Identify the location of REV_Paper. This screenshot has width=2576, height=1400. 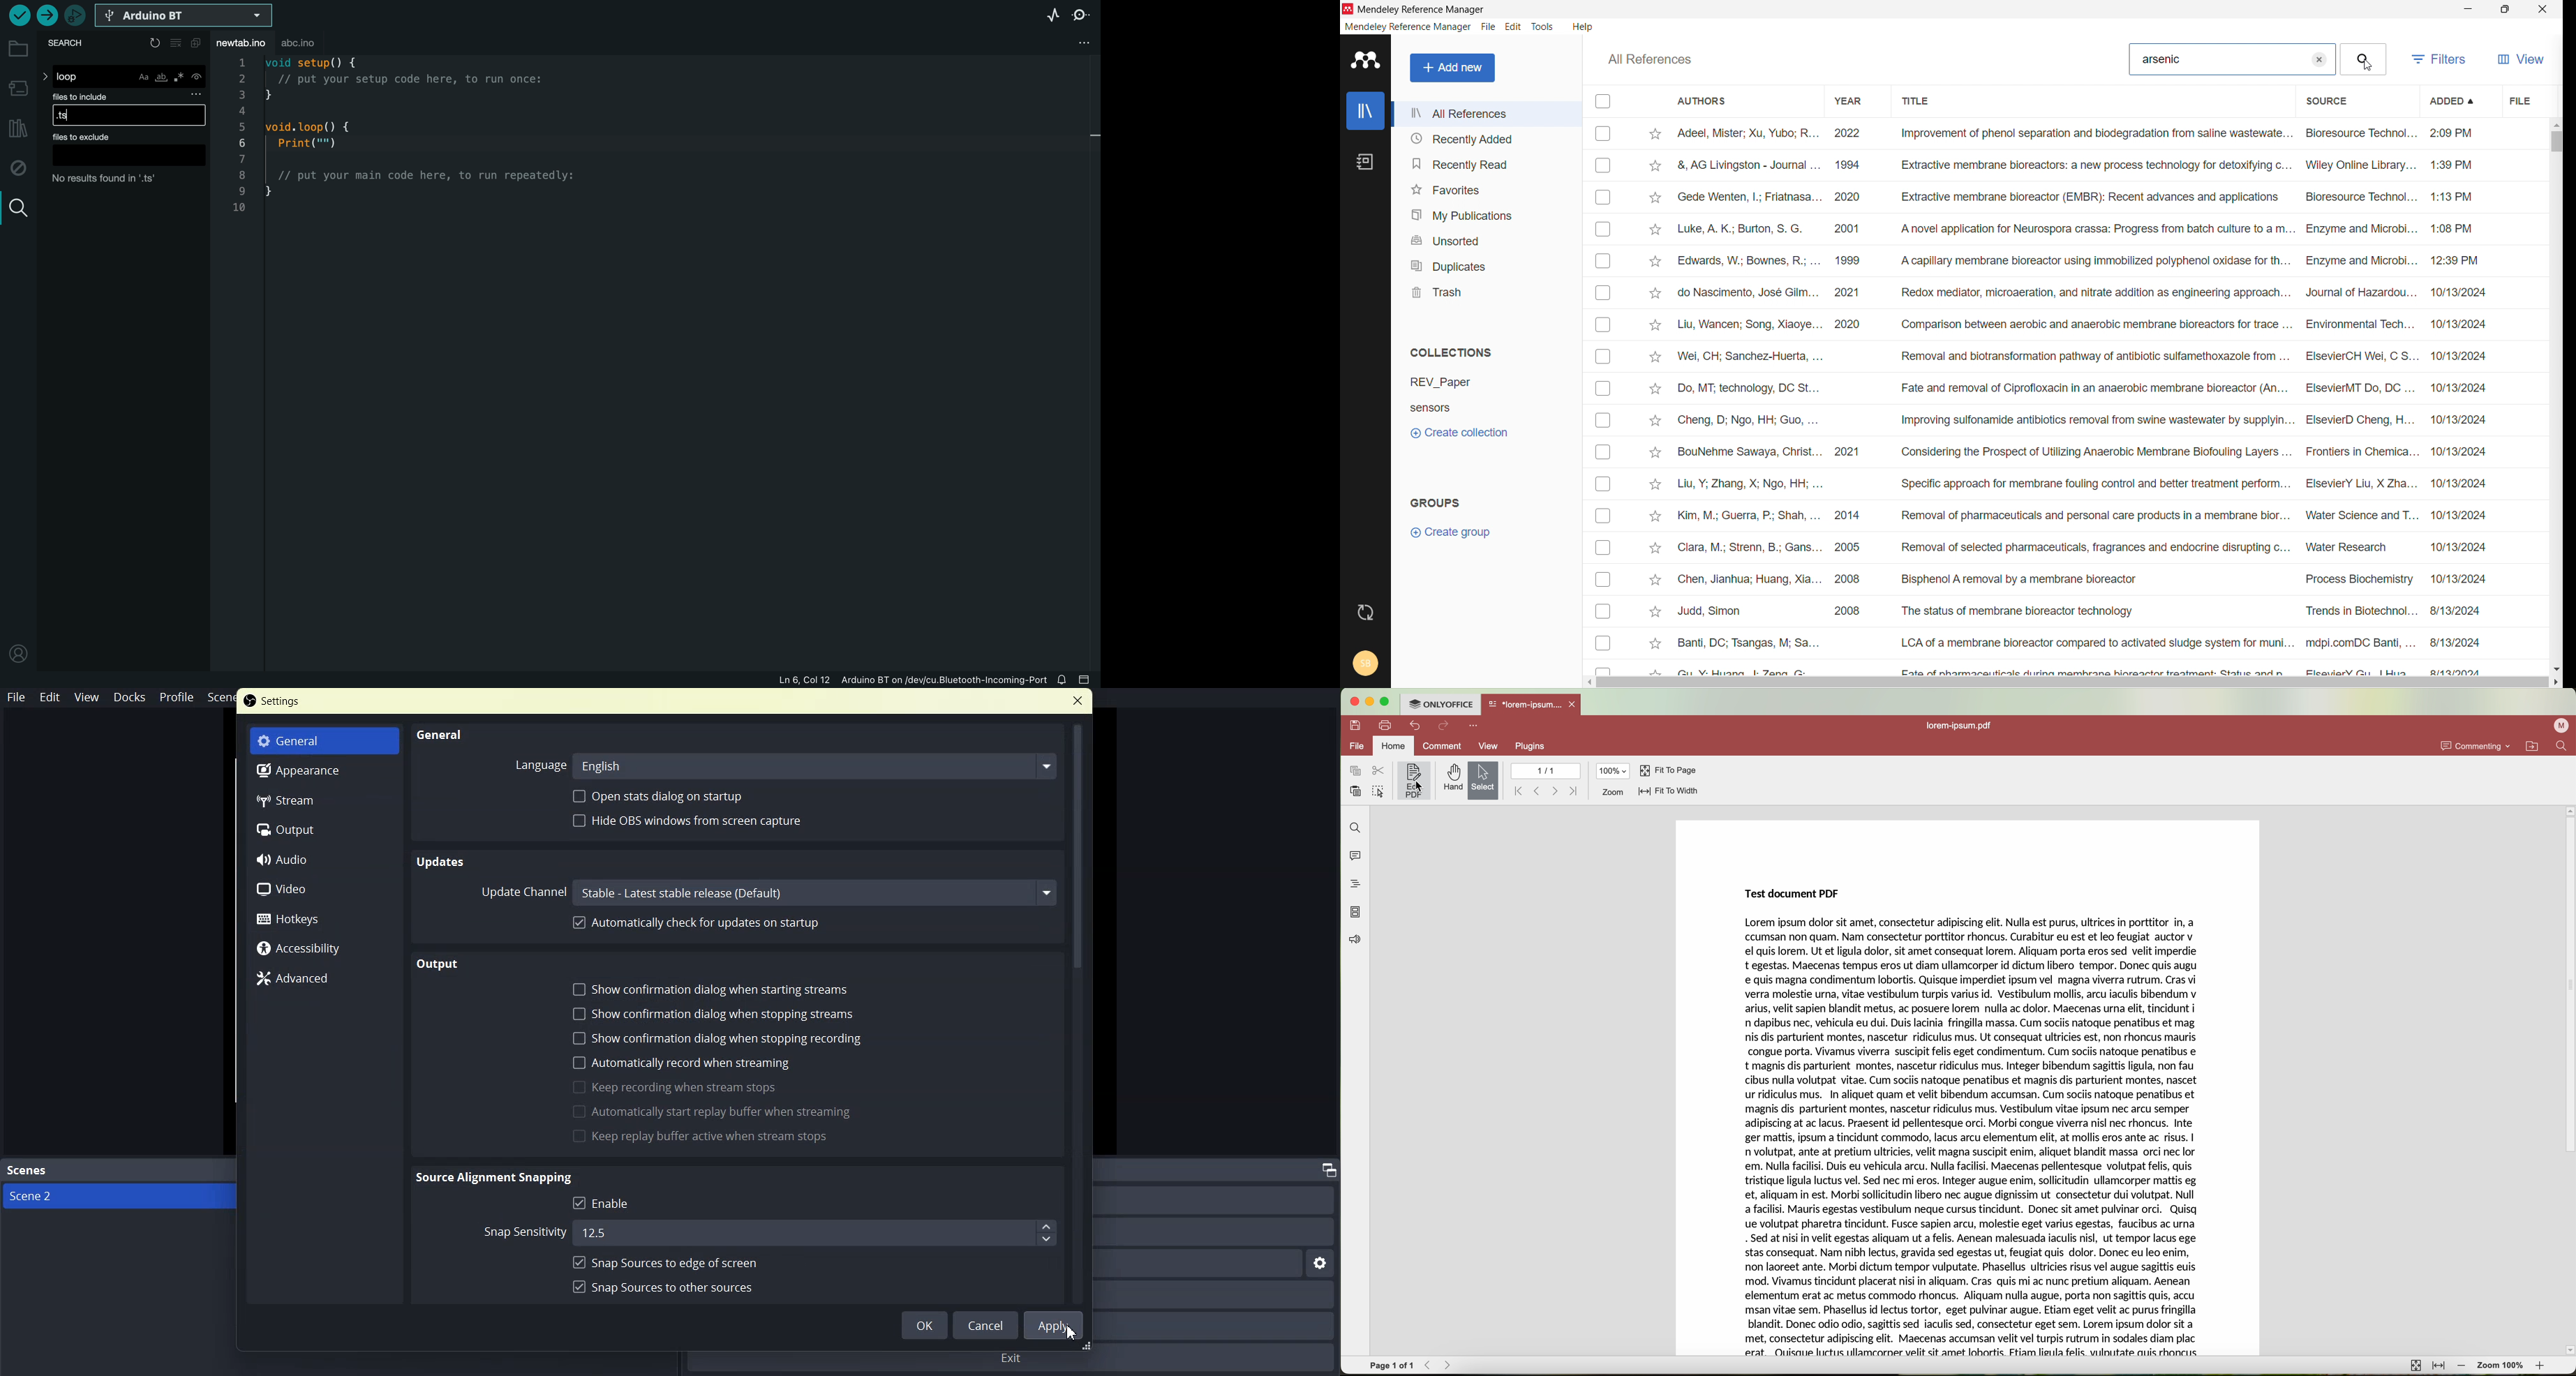
(1473, 383).